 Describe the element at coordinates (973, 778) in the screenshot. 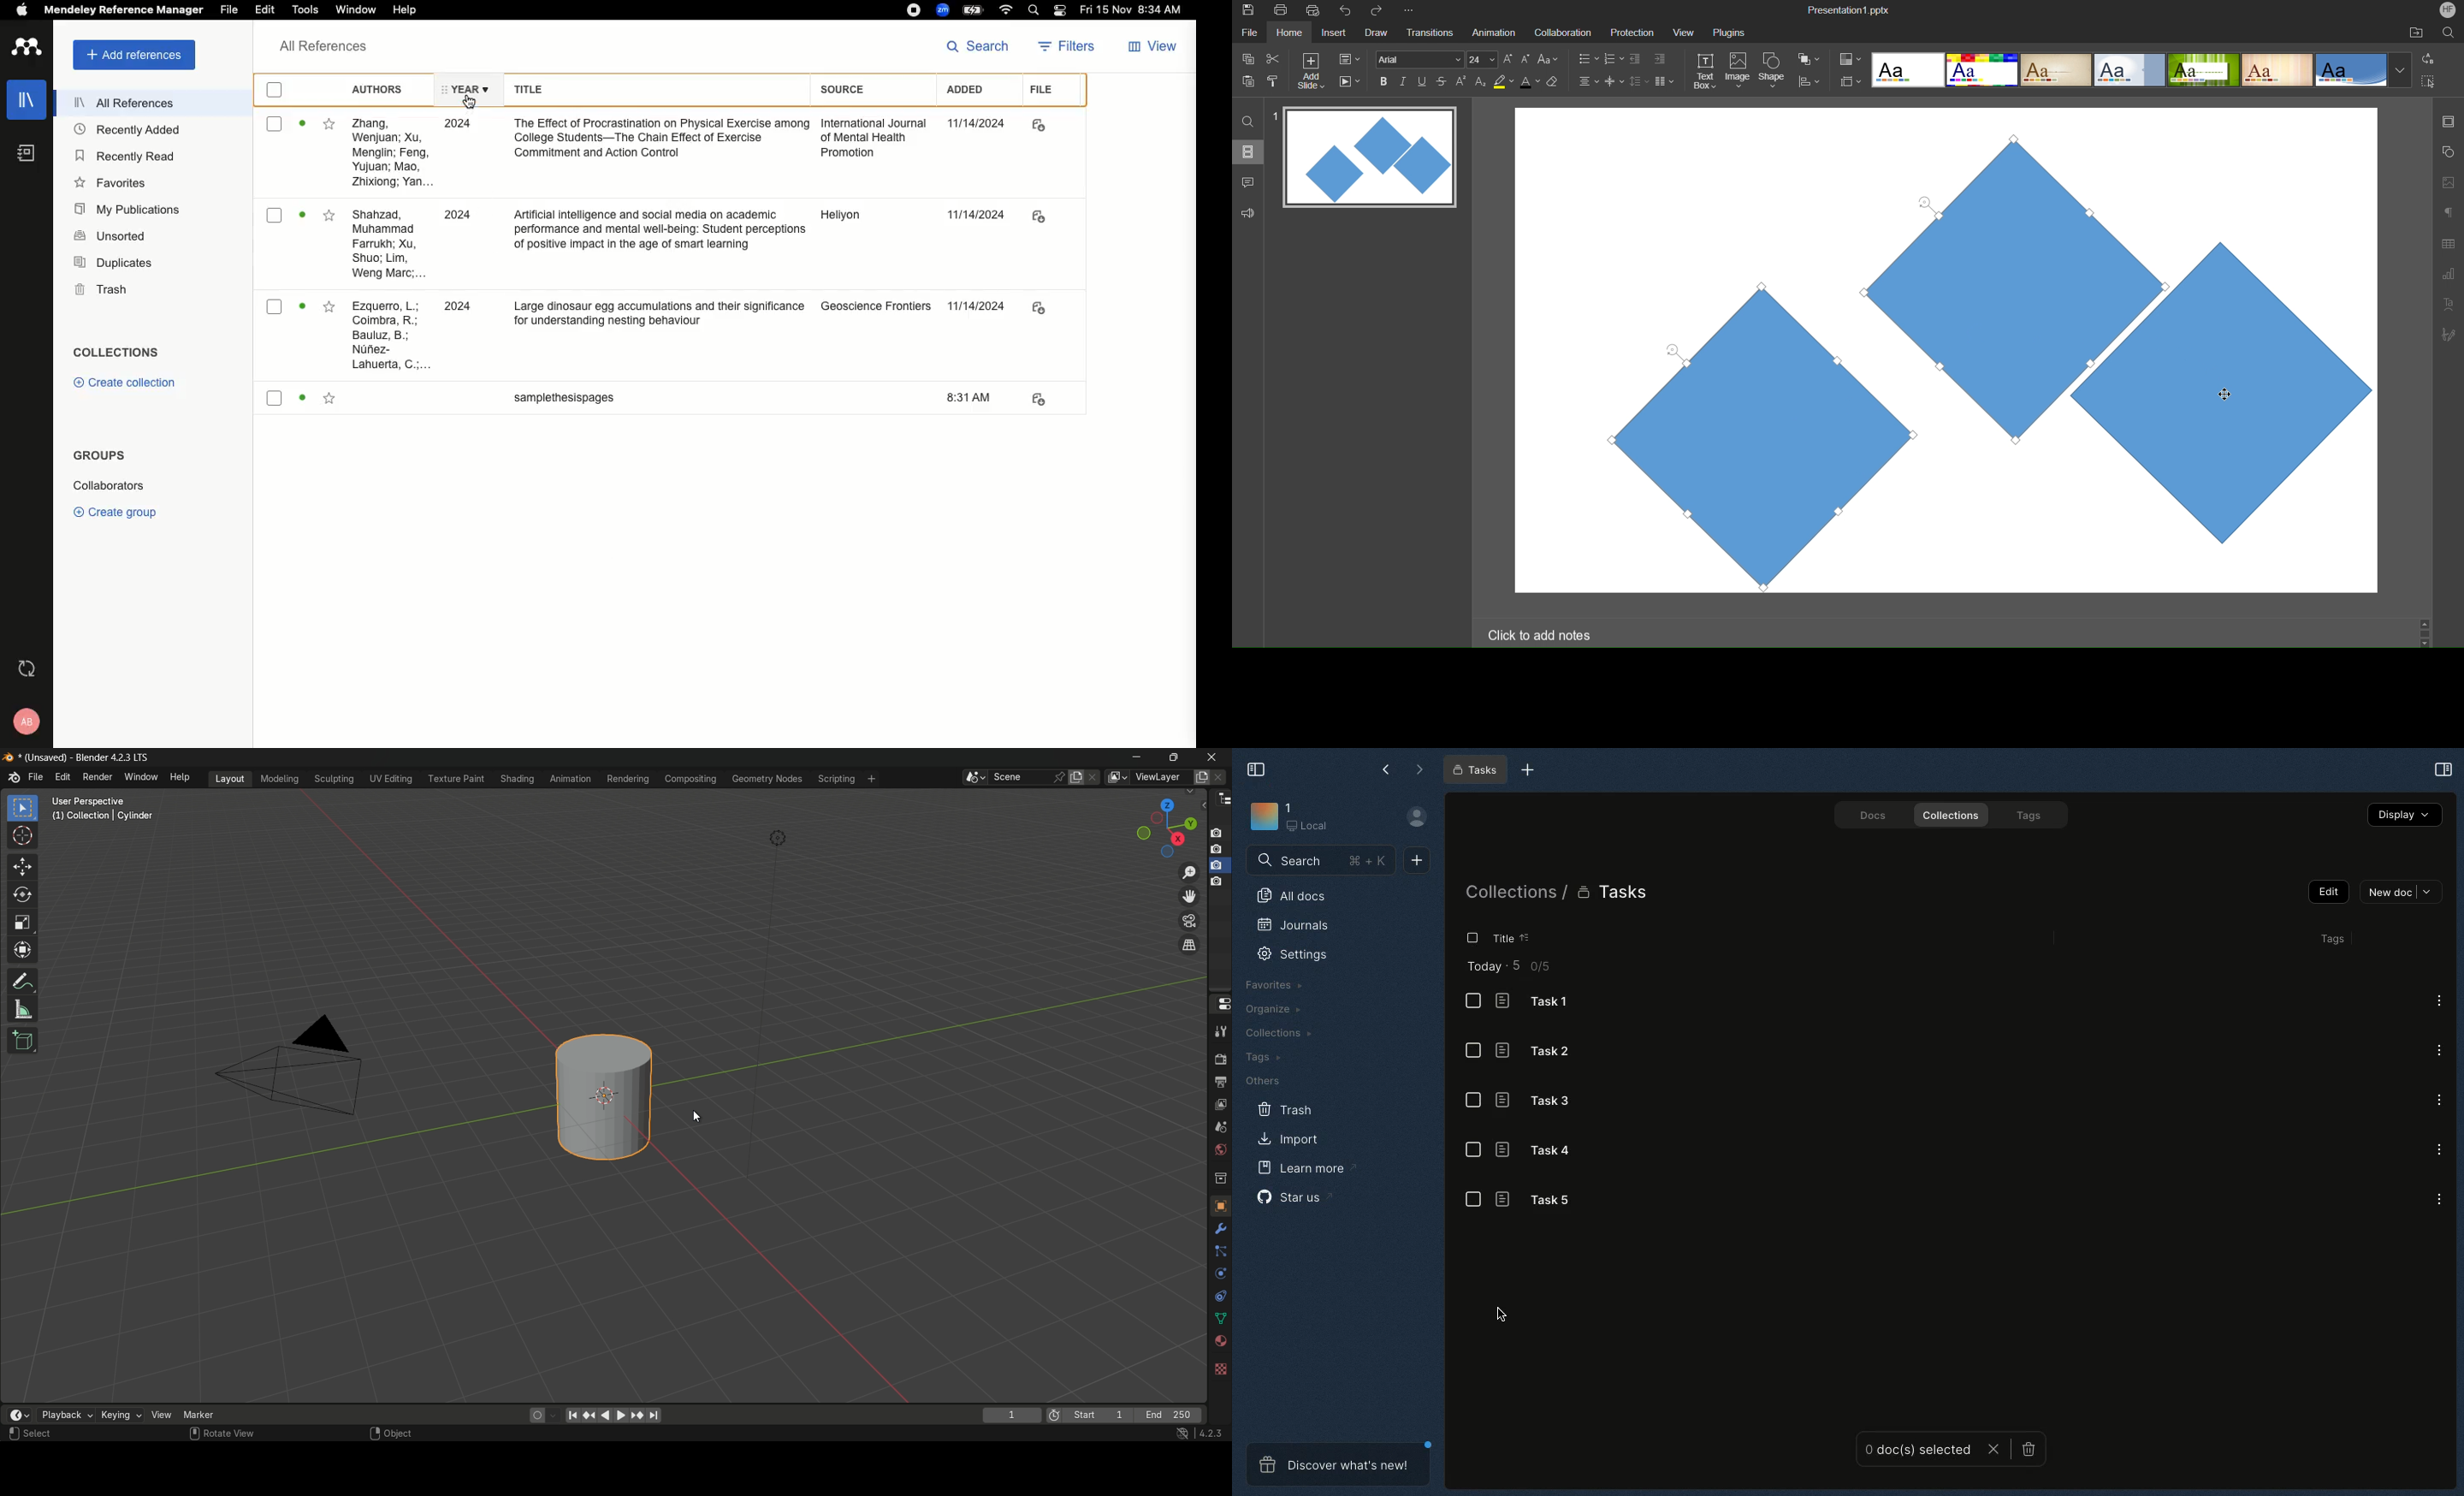

I see `browse scenes` at that location.